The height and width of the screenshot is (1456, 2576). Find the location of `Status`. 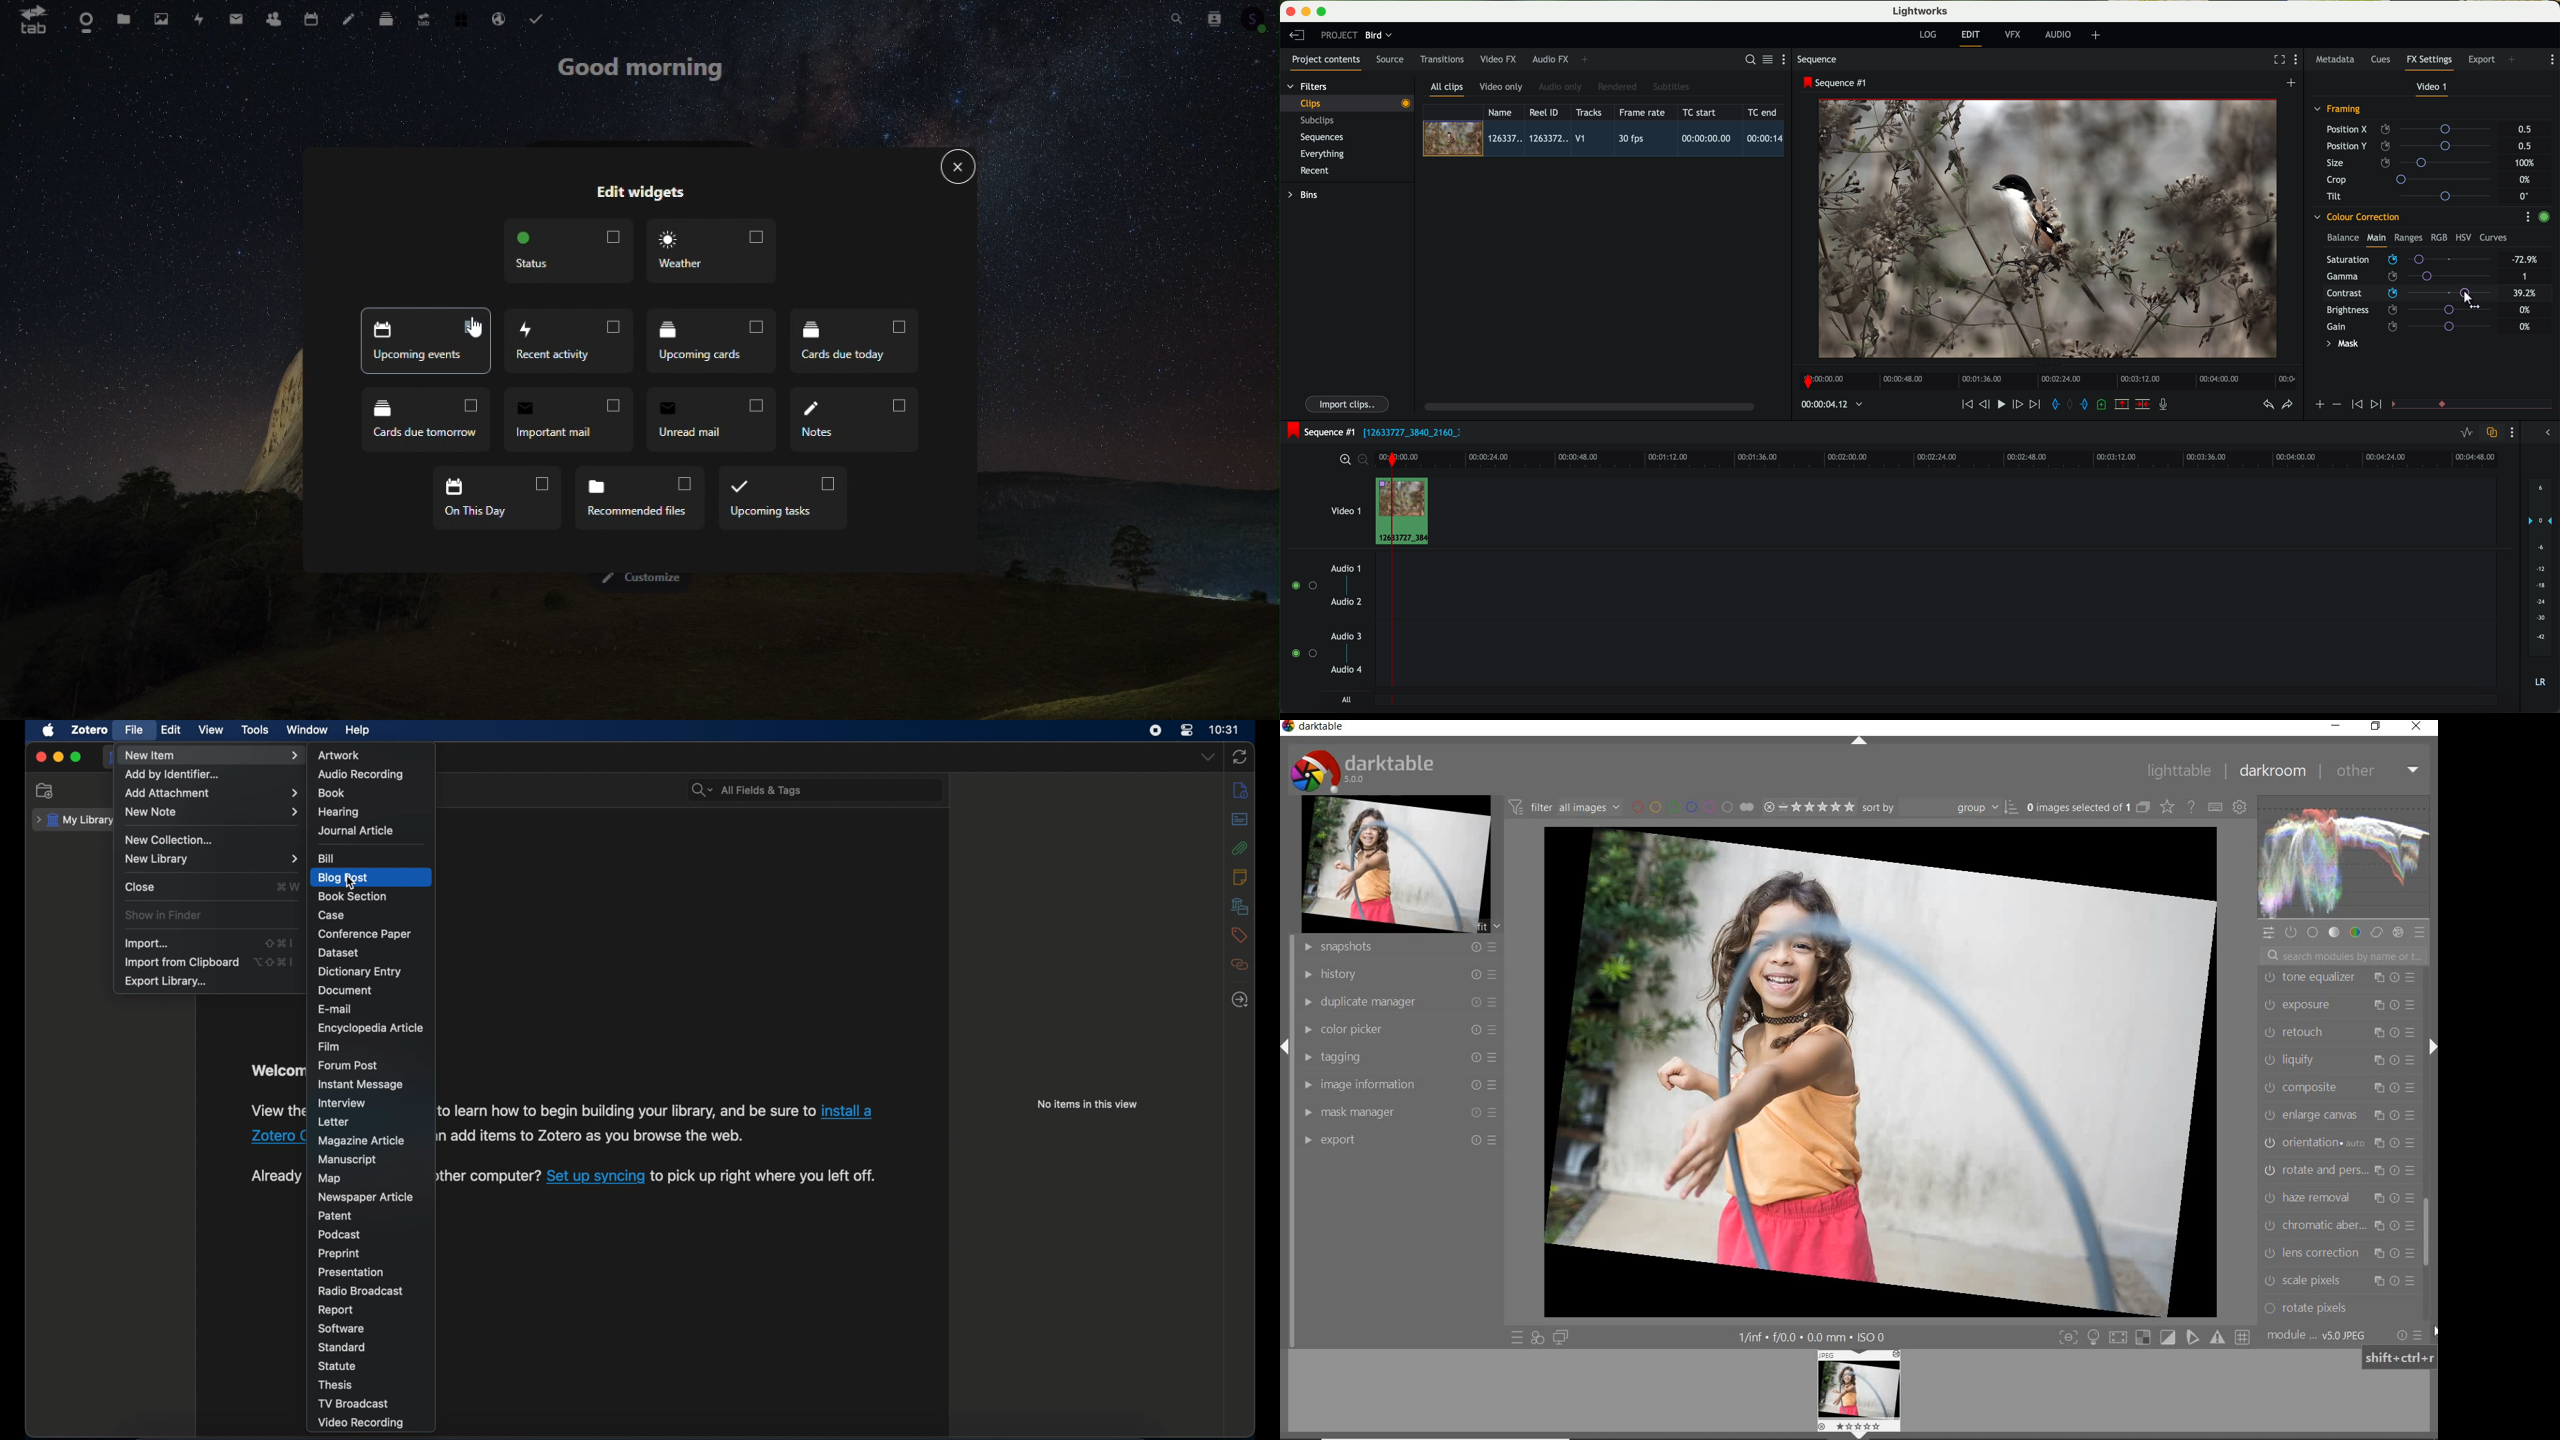

Status is located at coordinates (569, 251).